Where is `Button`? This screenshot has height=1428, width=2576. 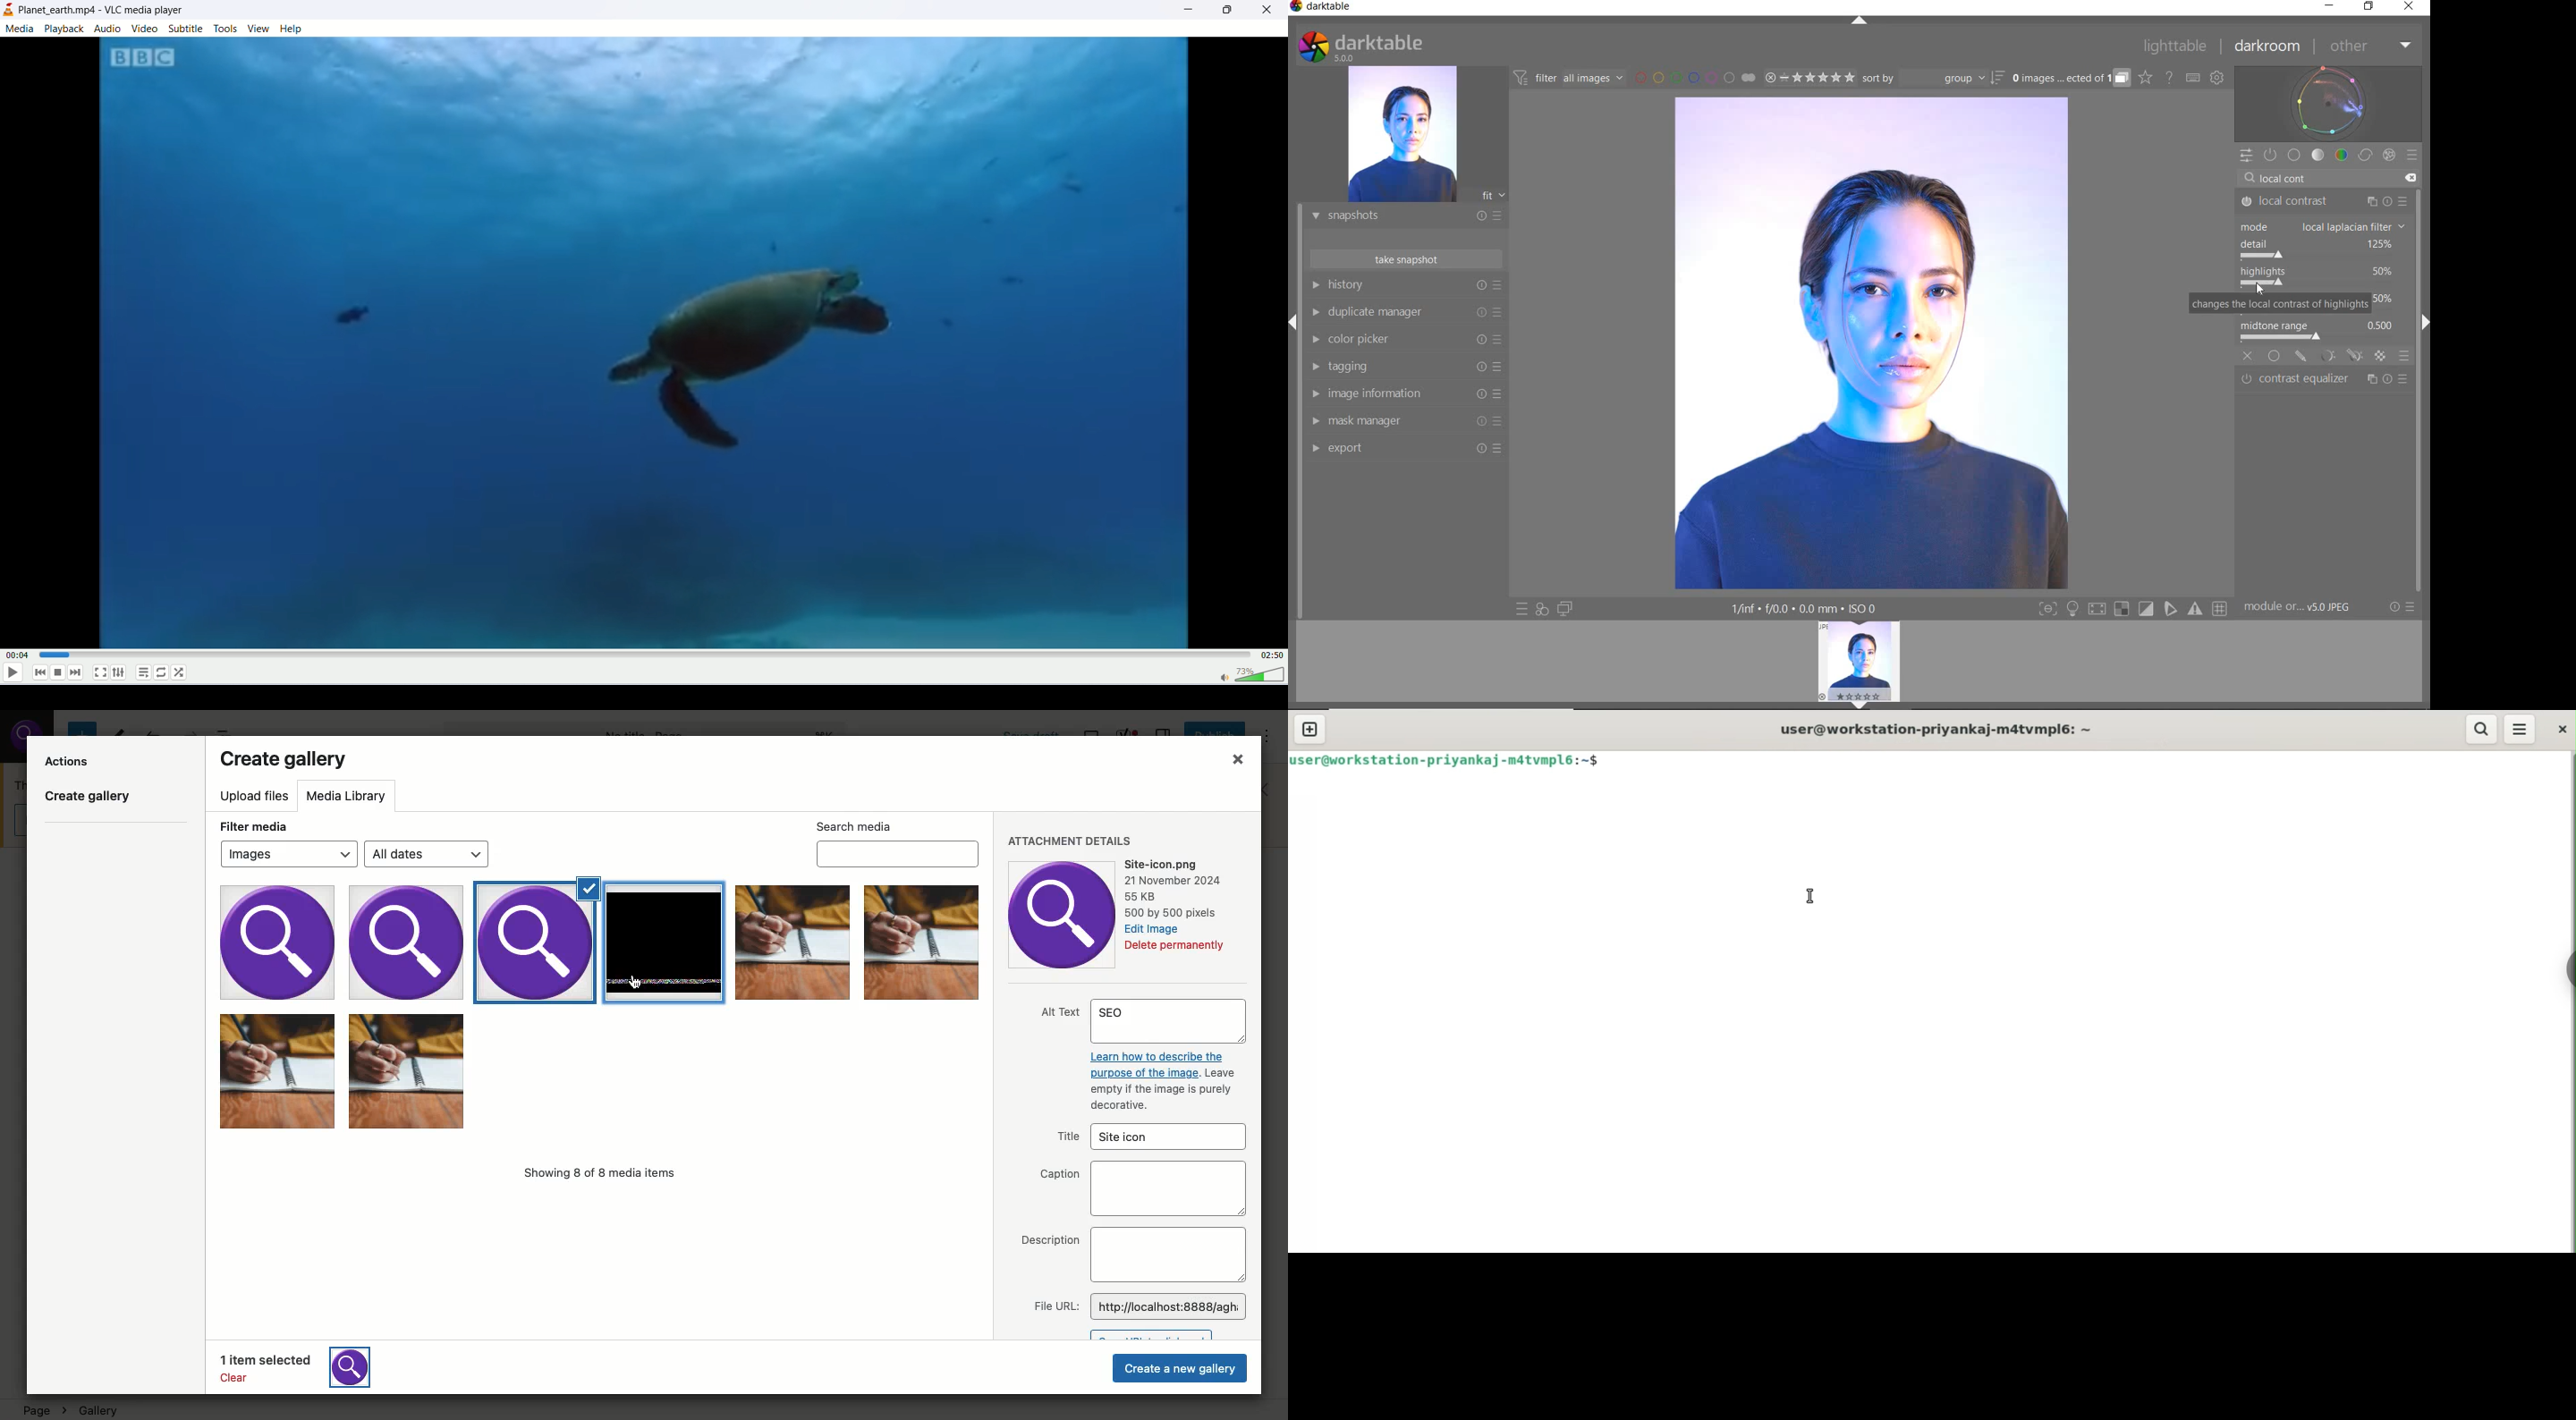
Button is located at coordinates (2221, 609).